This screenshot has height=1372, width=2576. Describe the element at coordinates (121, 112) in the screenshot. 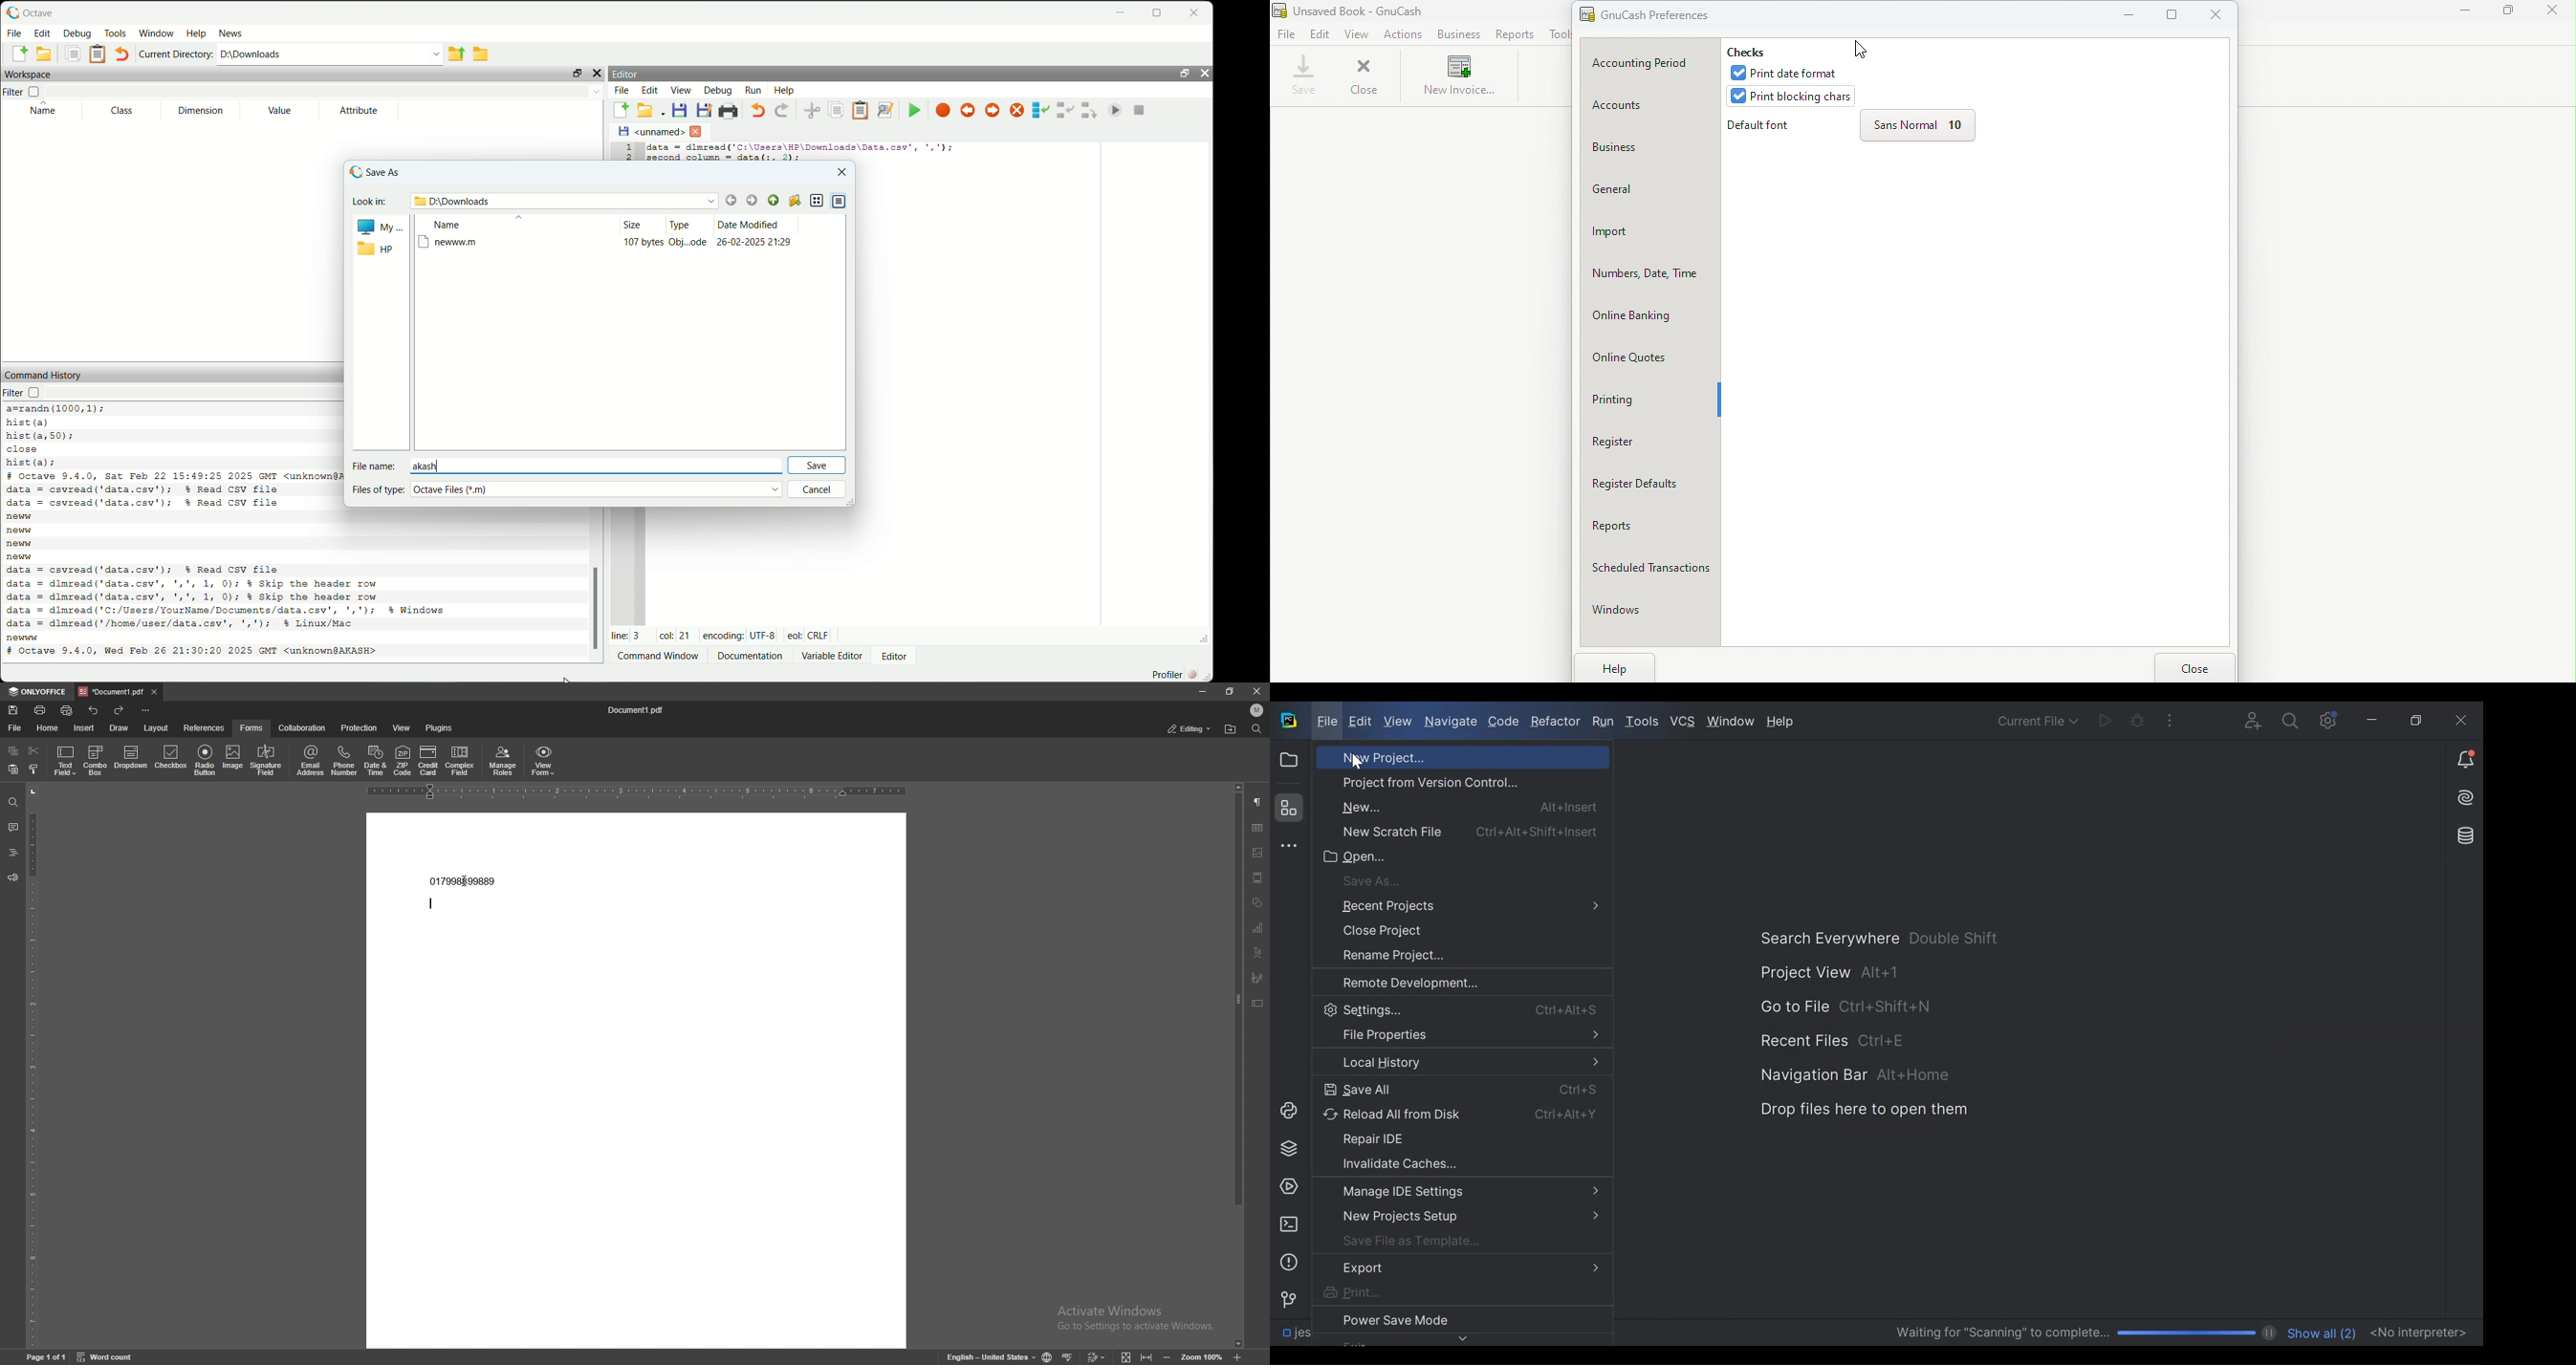

I see `class` at that location.